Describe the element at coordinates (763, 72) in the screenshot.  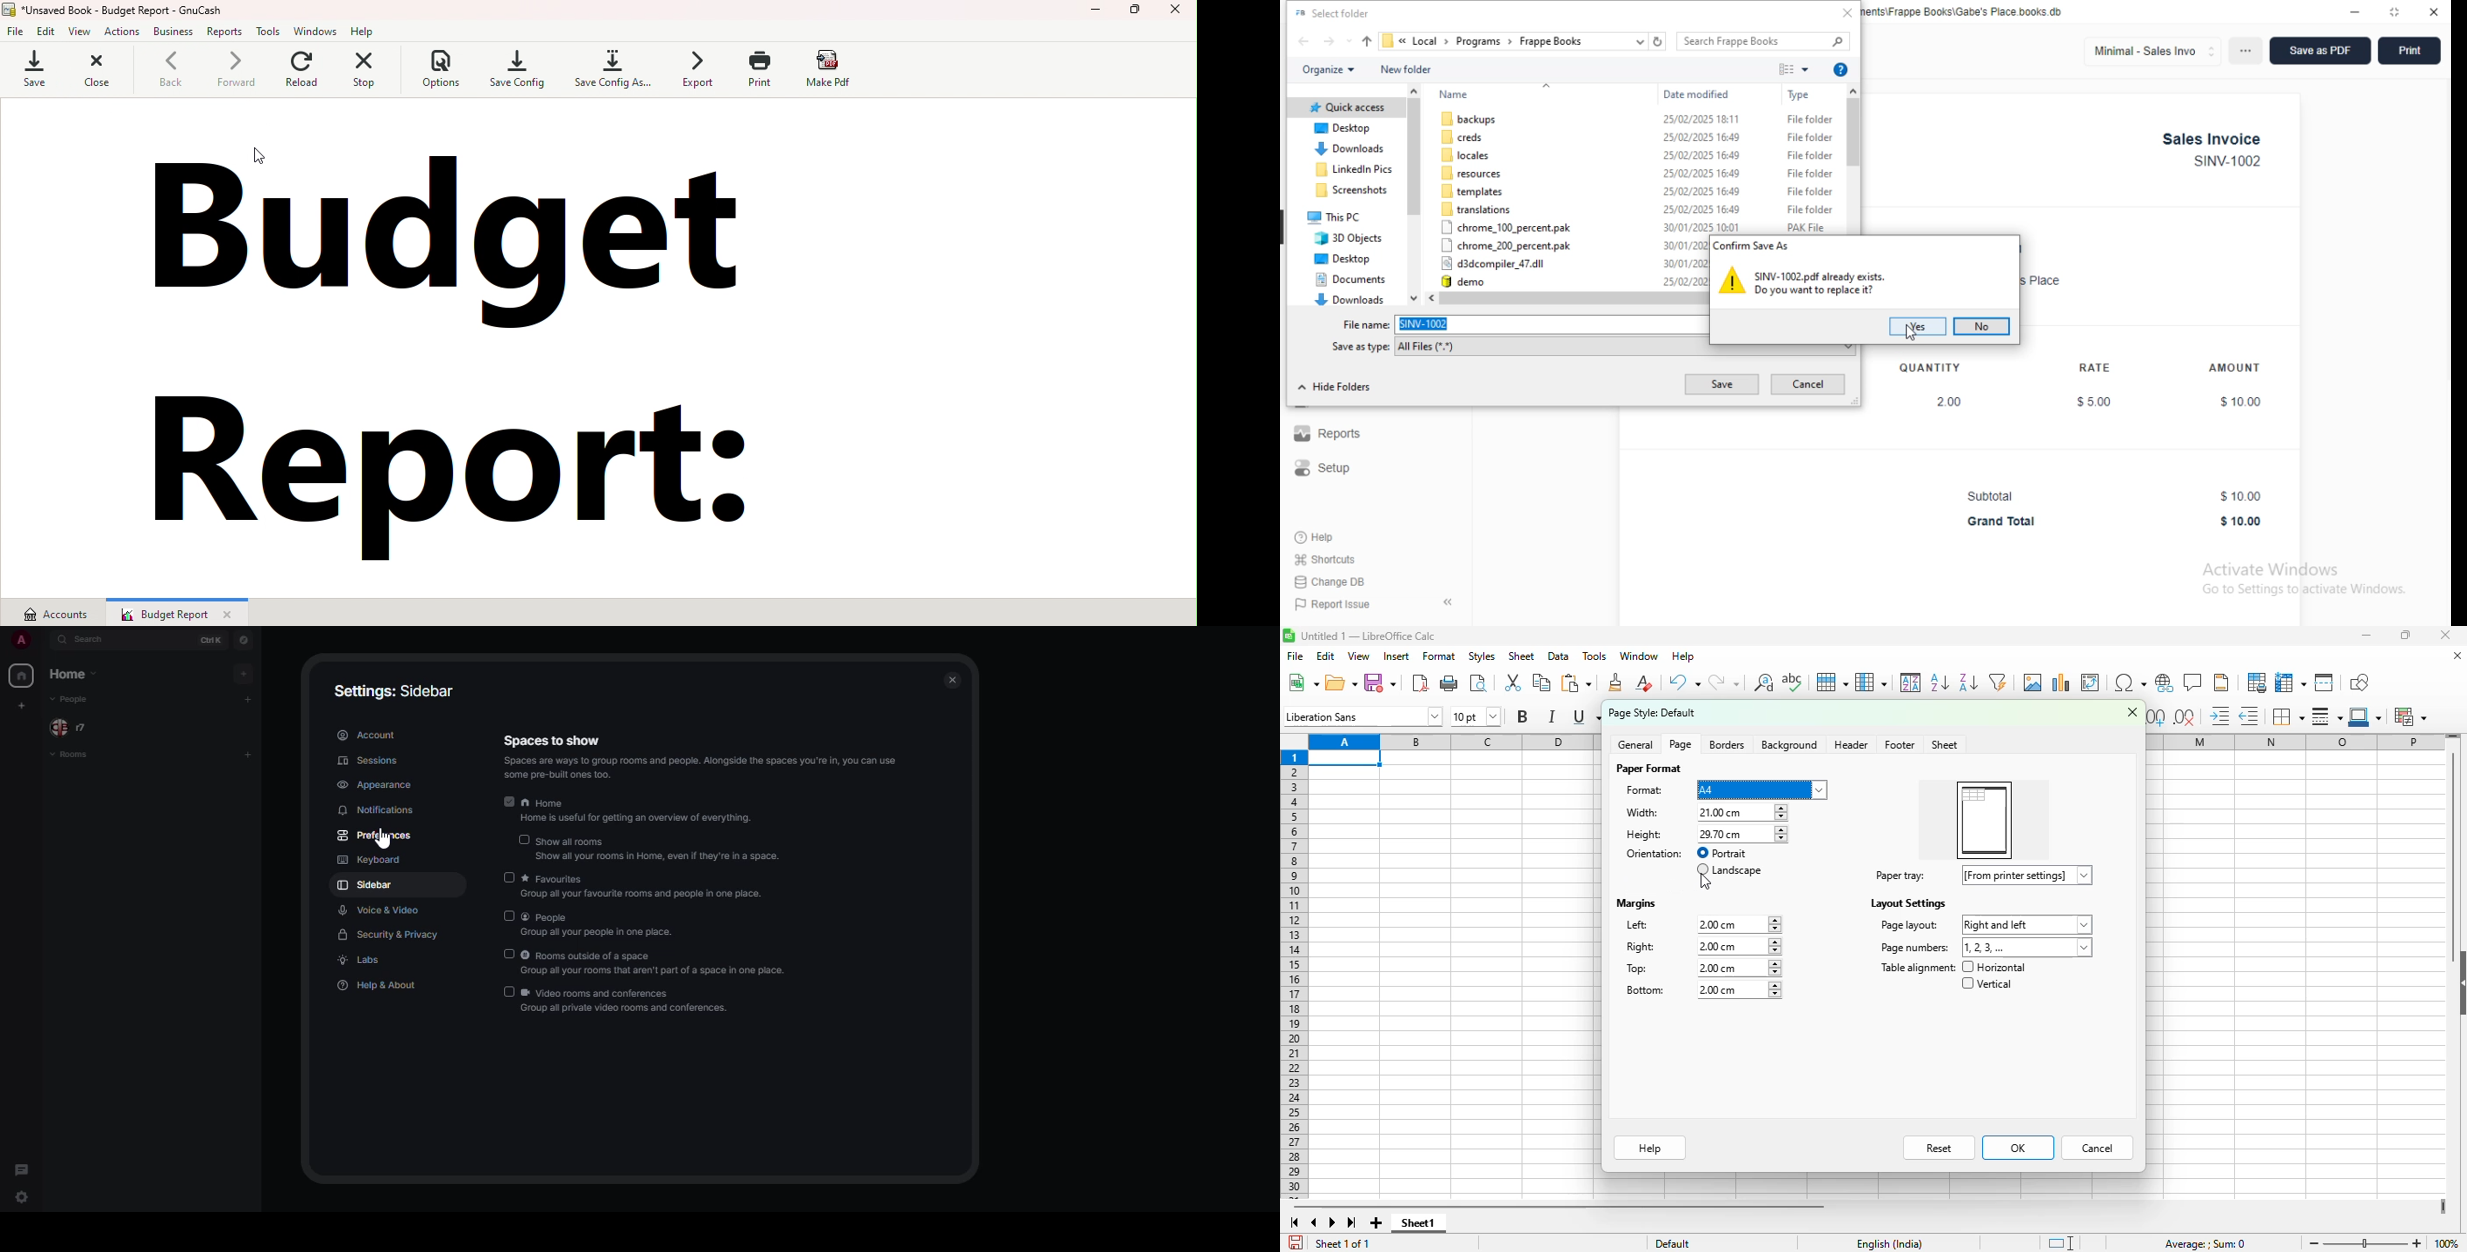
I see `Print` at that location.